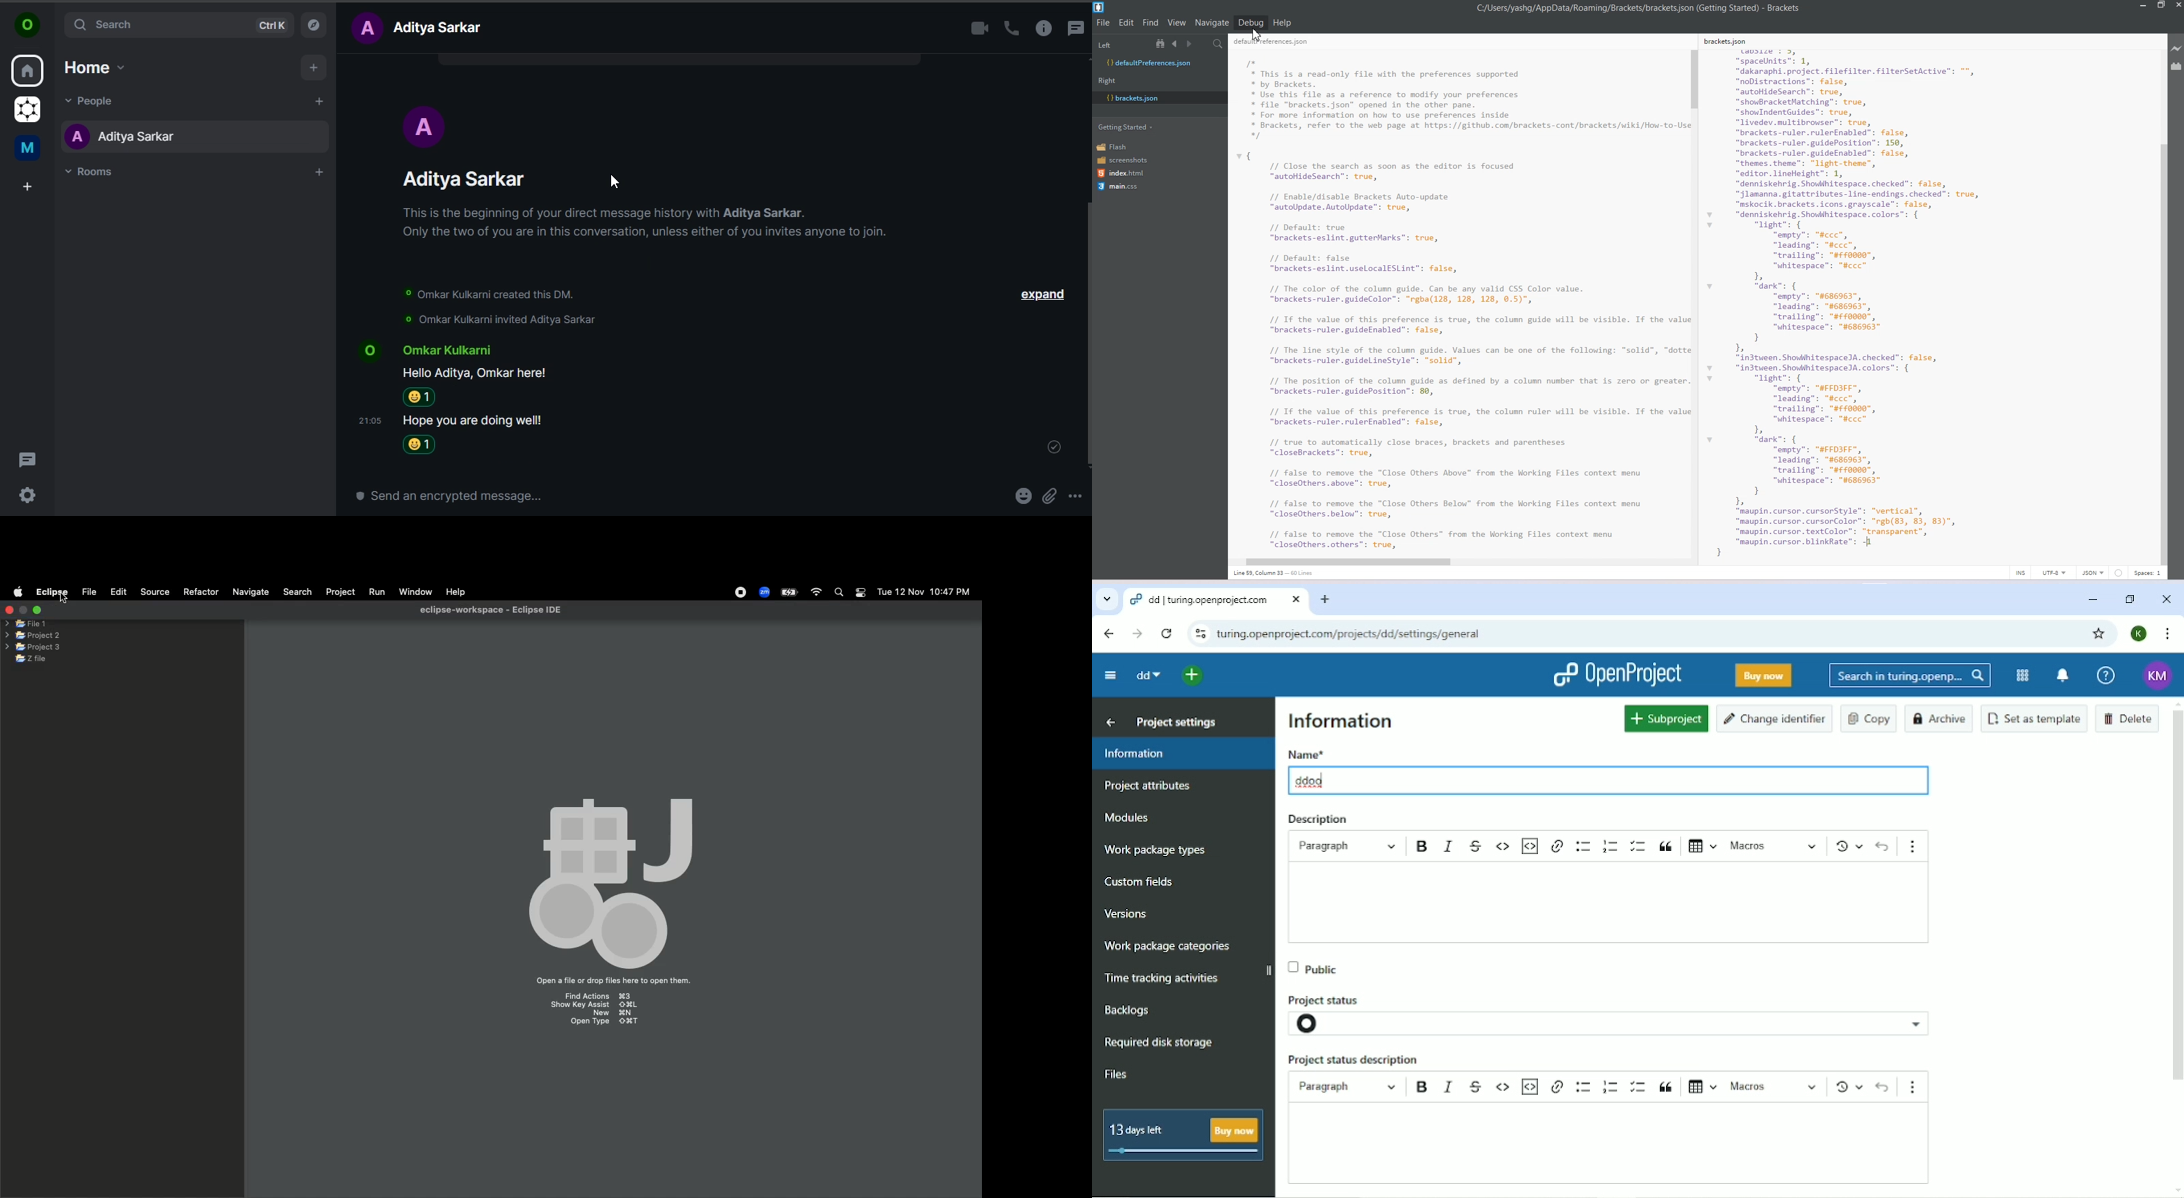  What do you see at coordinates (1143, 883) in the screenshot?
I see `Custom fields` at bounding box center [1143, 883].